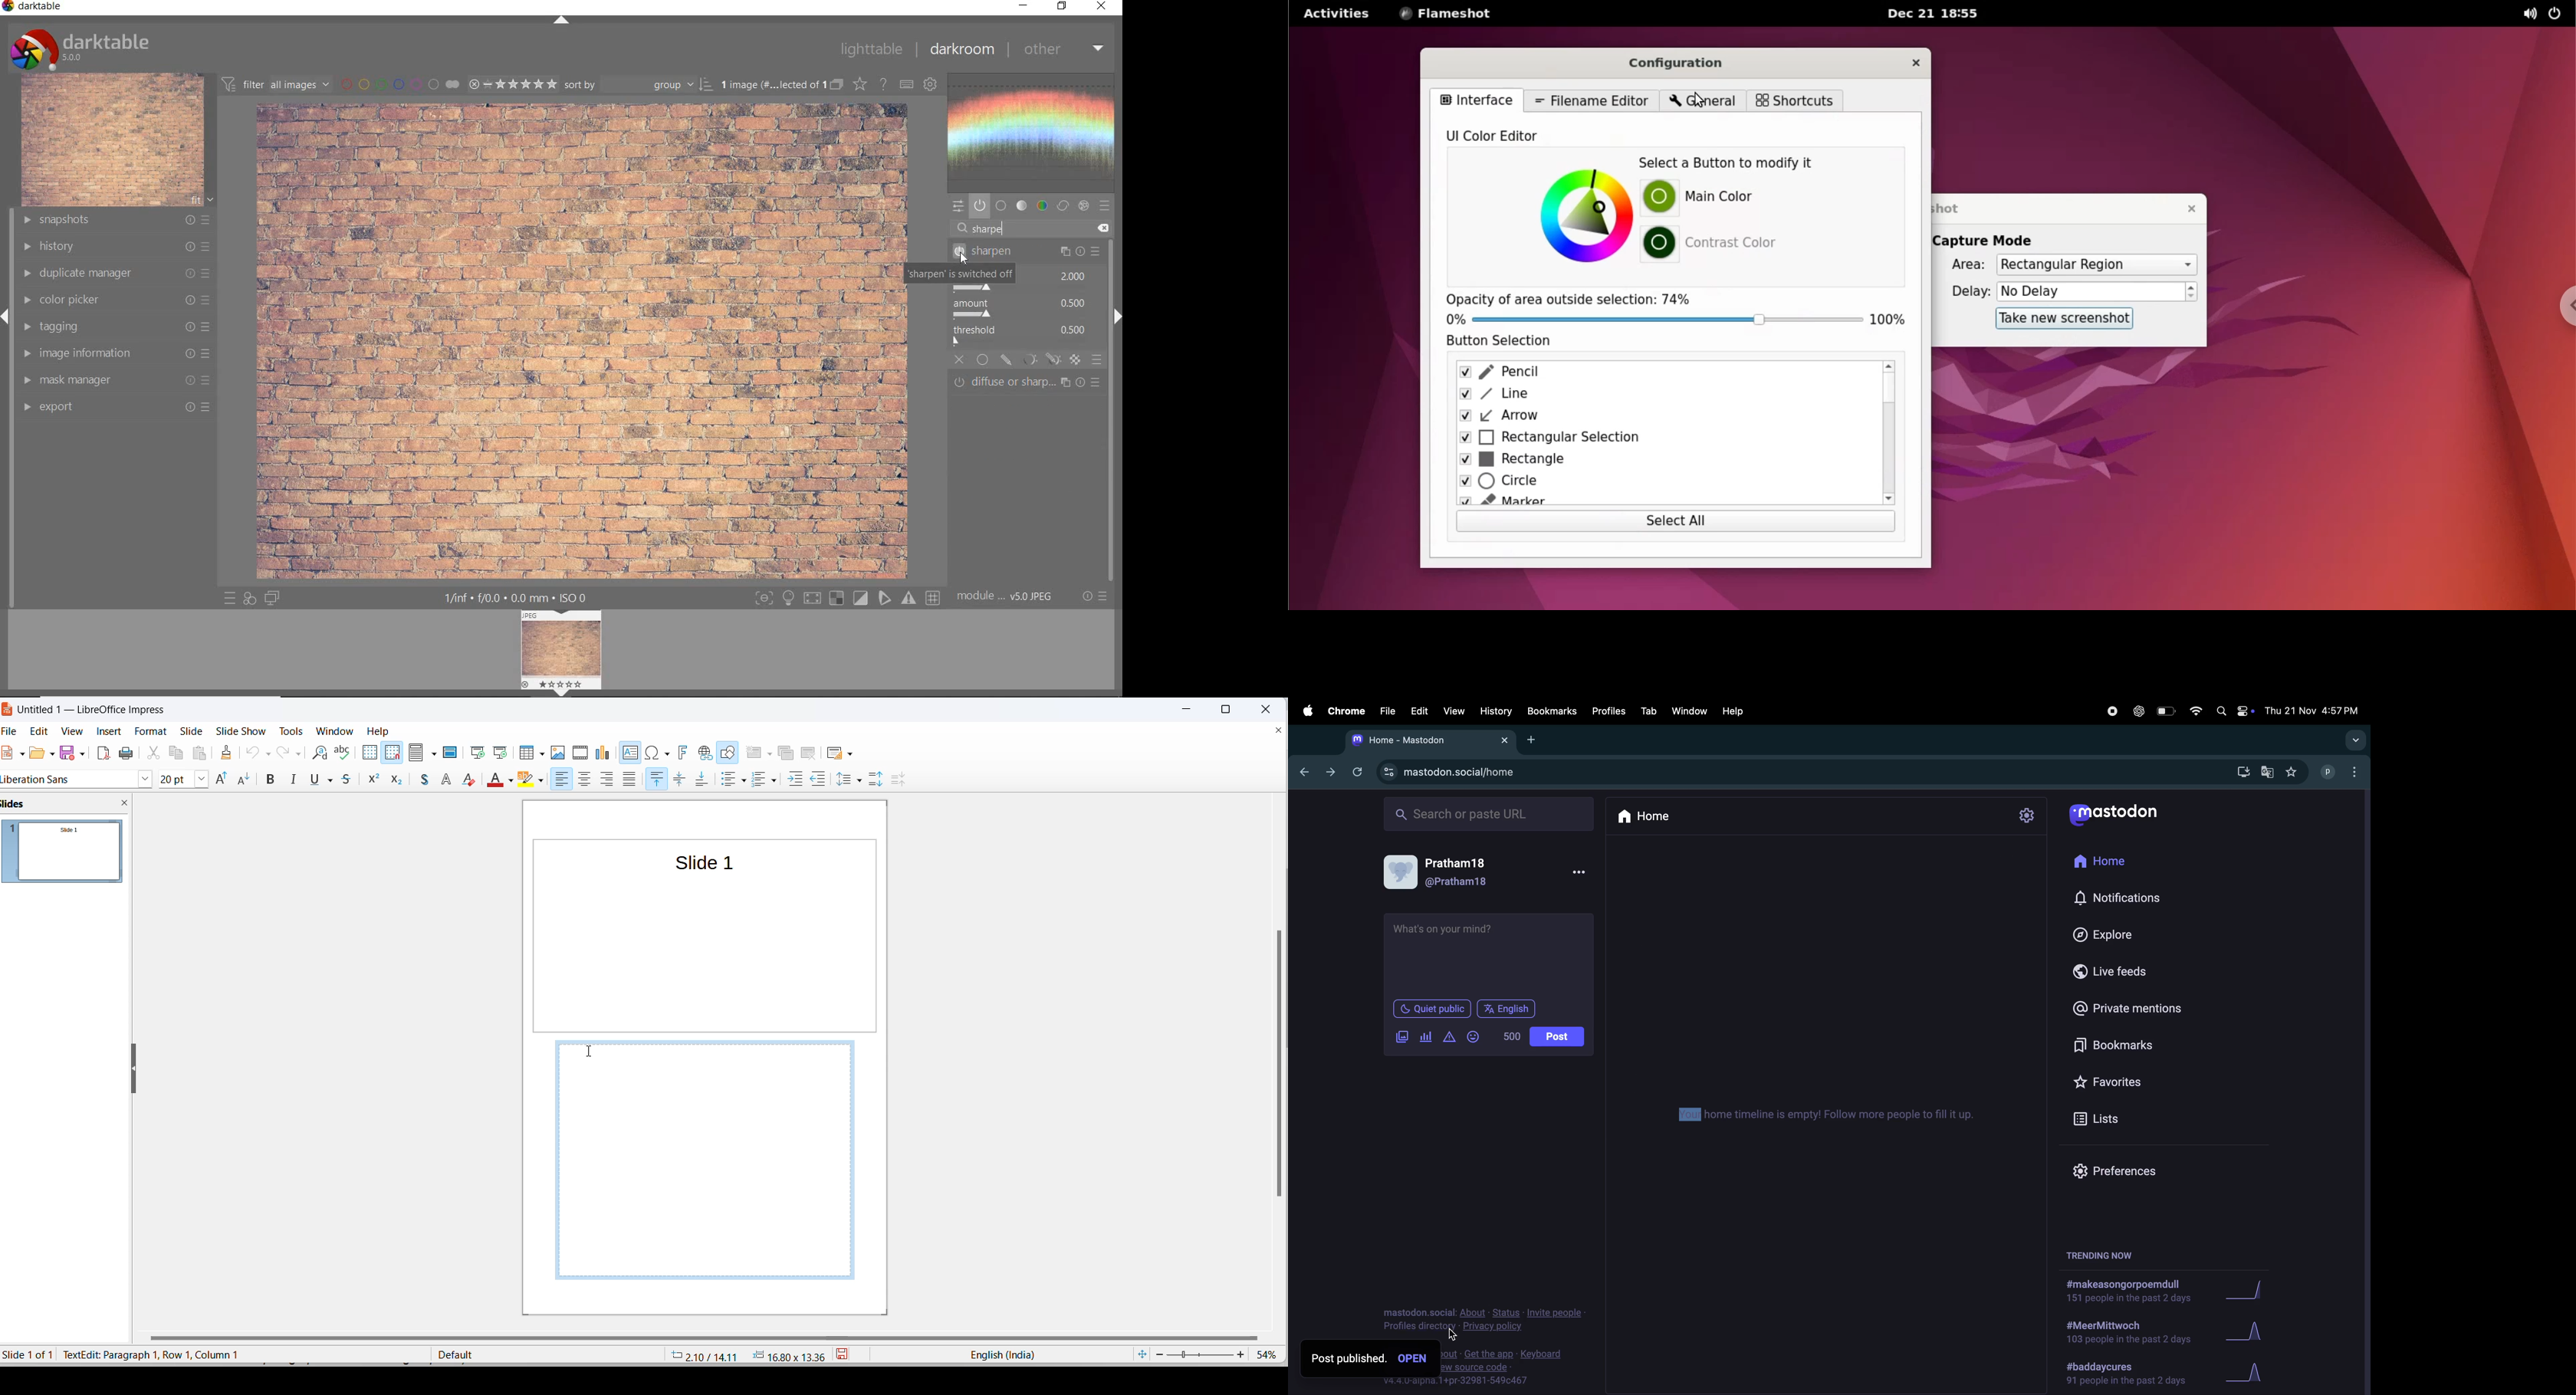 The image size is (2576, 1400). Describe the element at coordinates (590, 1051) in the screenshot. I see `cursor` at that location.